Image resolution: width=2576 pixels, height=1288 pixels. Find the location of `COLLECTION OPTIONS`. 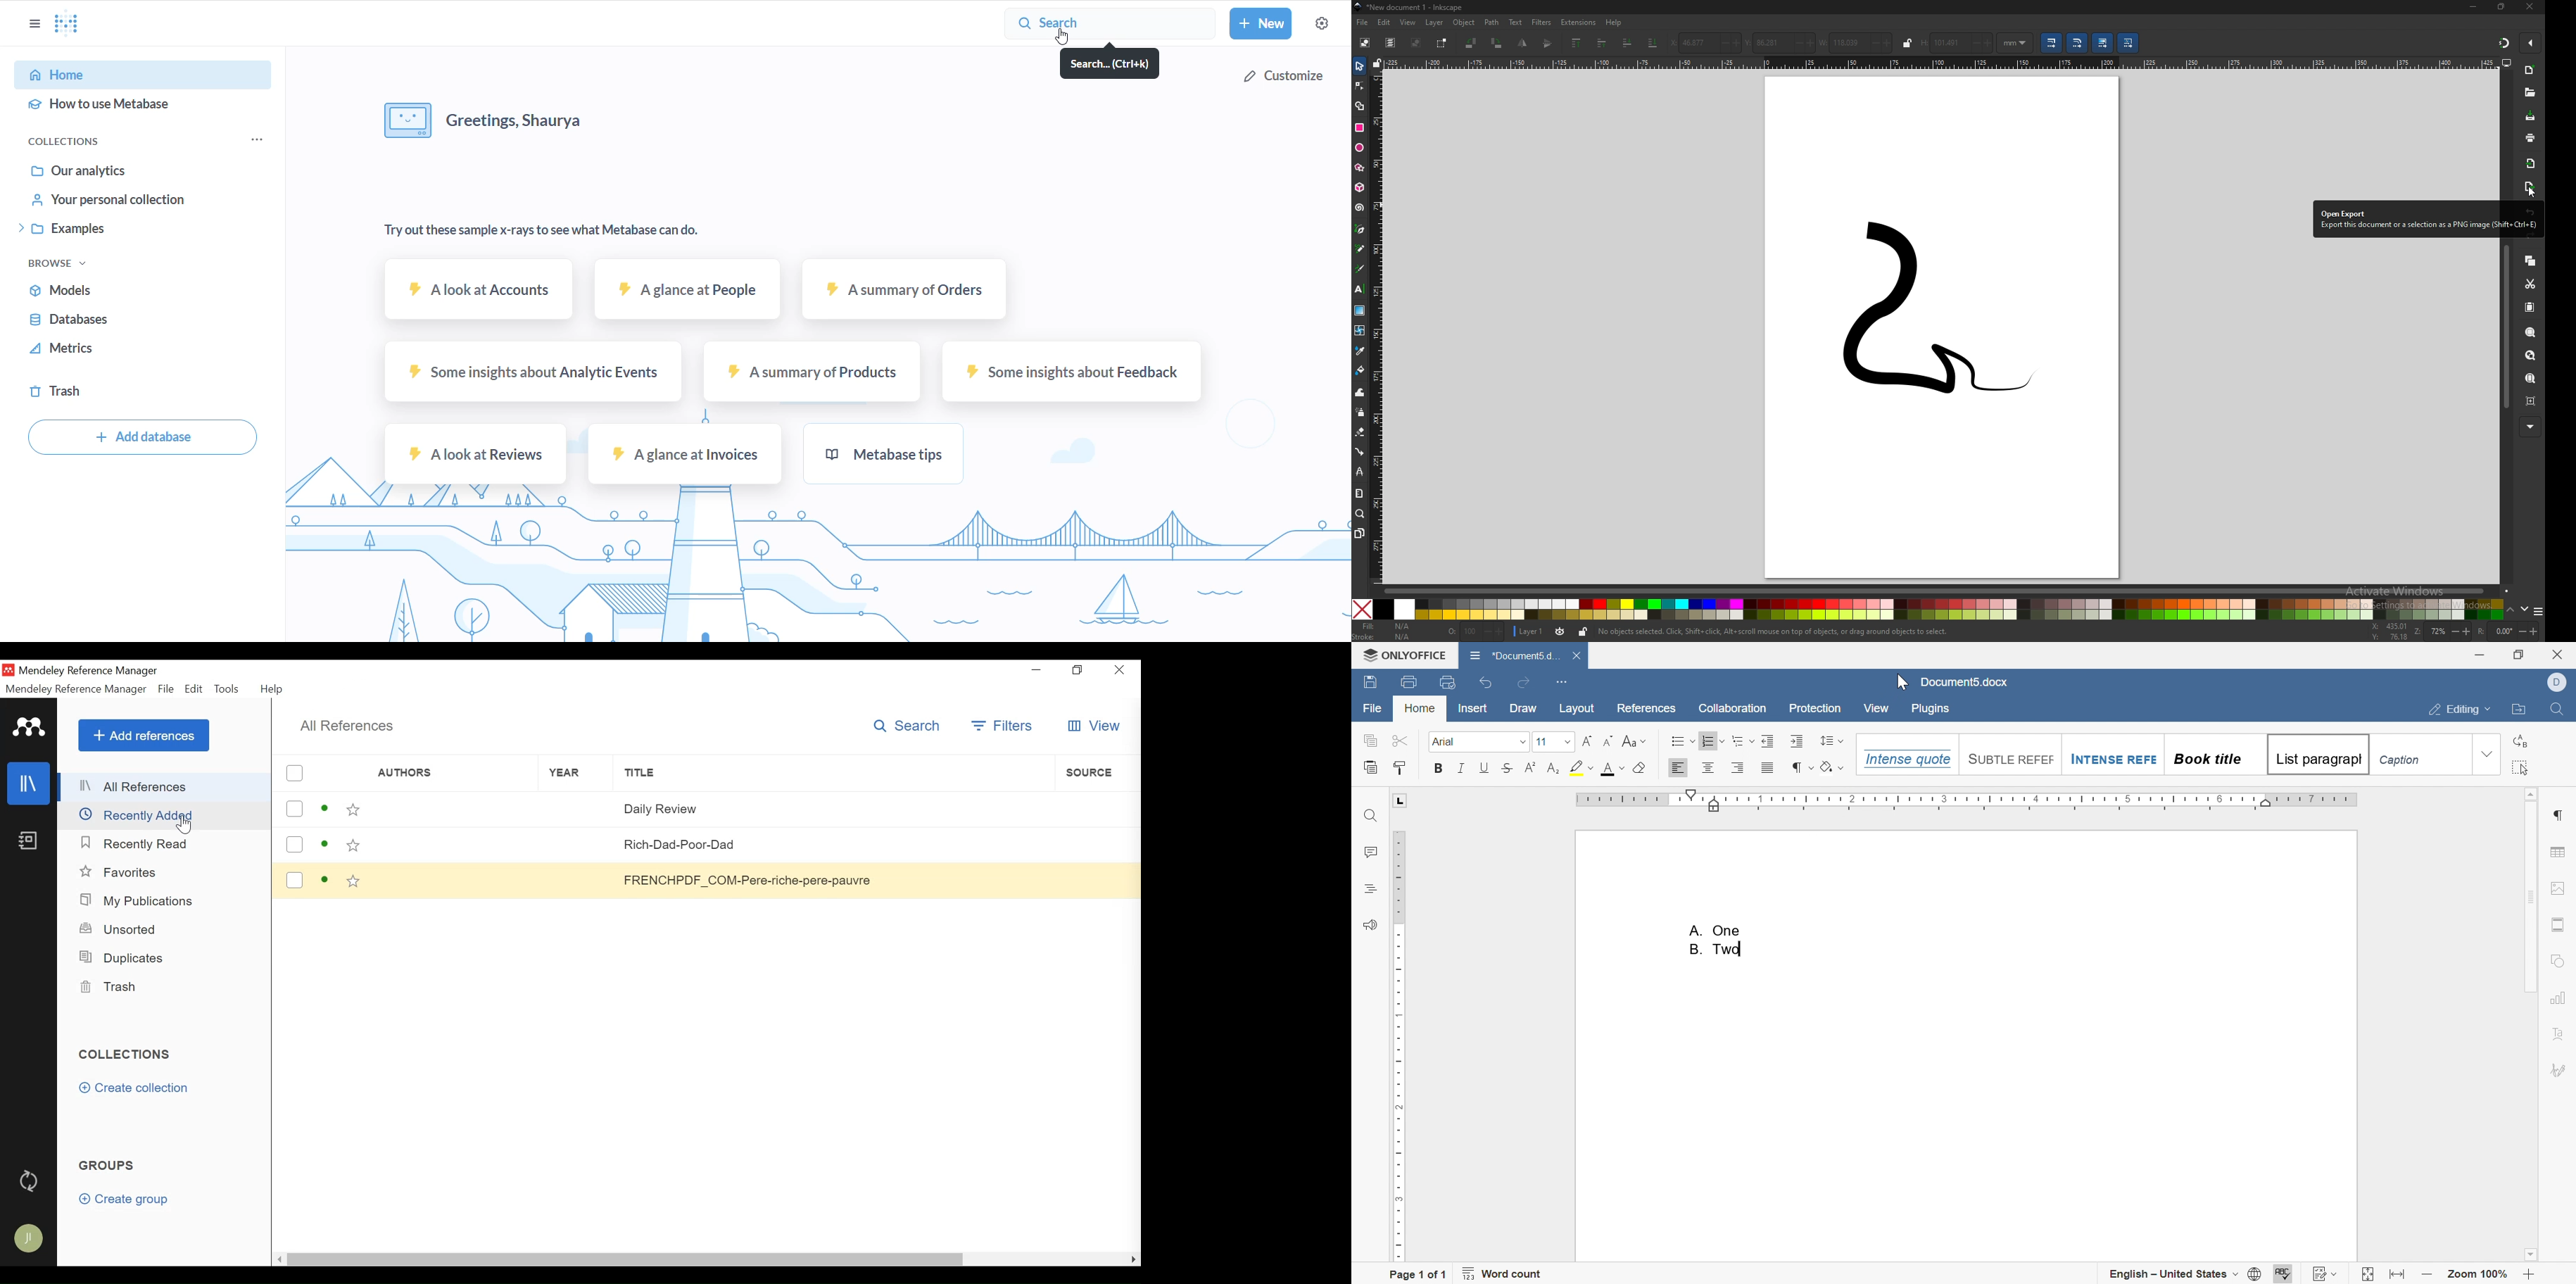

COLLECTION OPTIONS is located at coordinates (259, 139).